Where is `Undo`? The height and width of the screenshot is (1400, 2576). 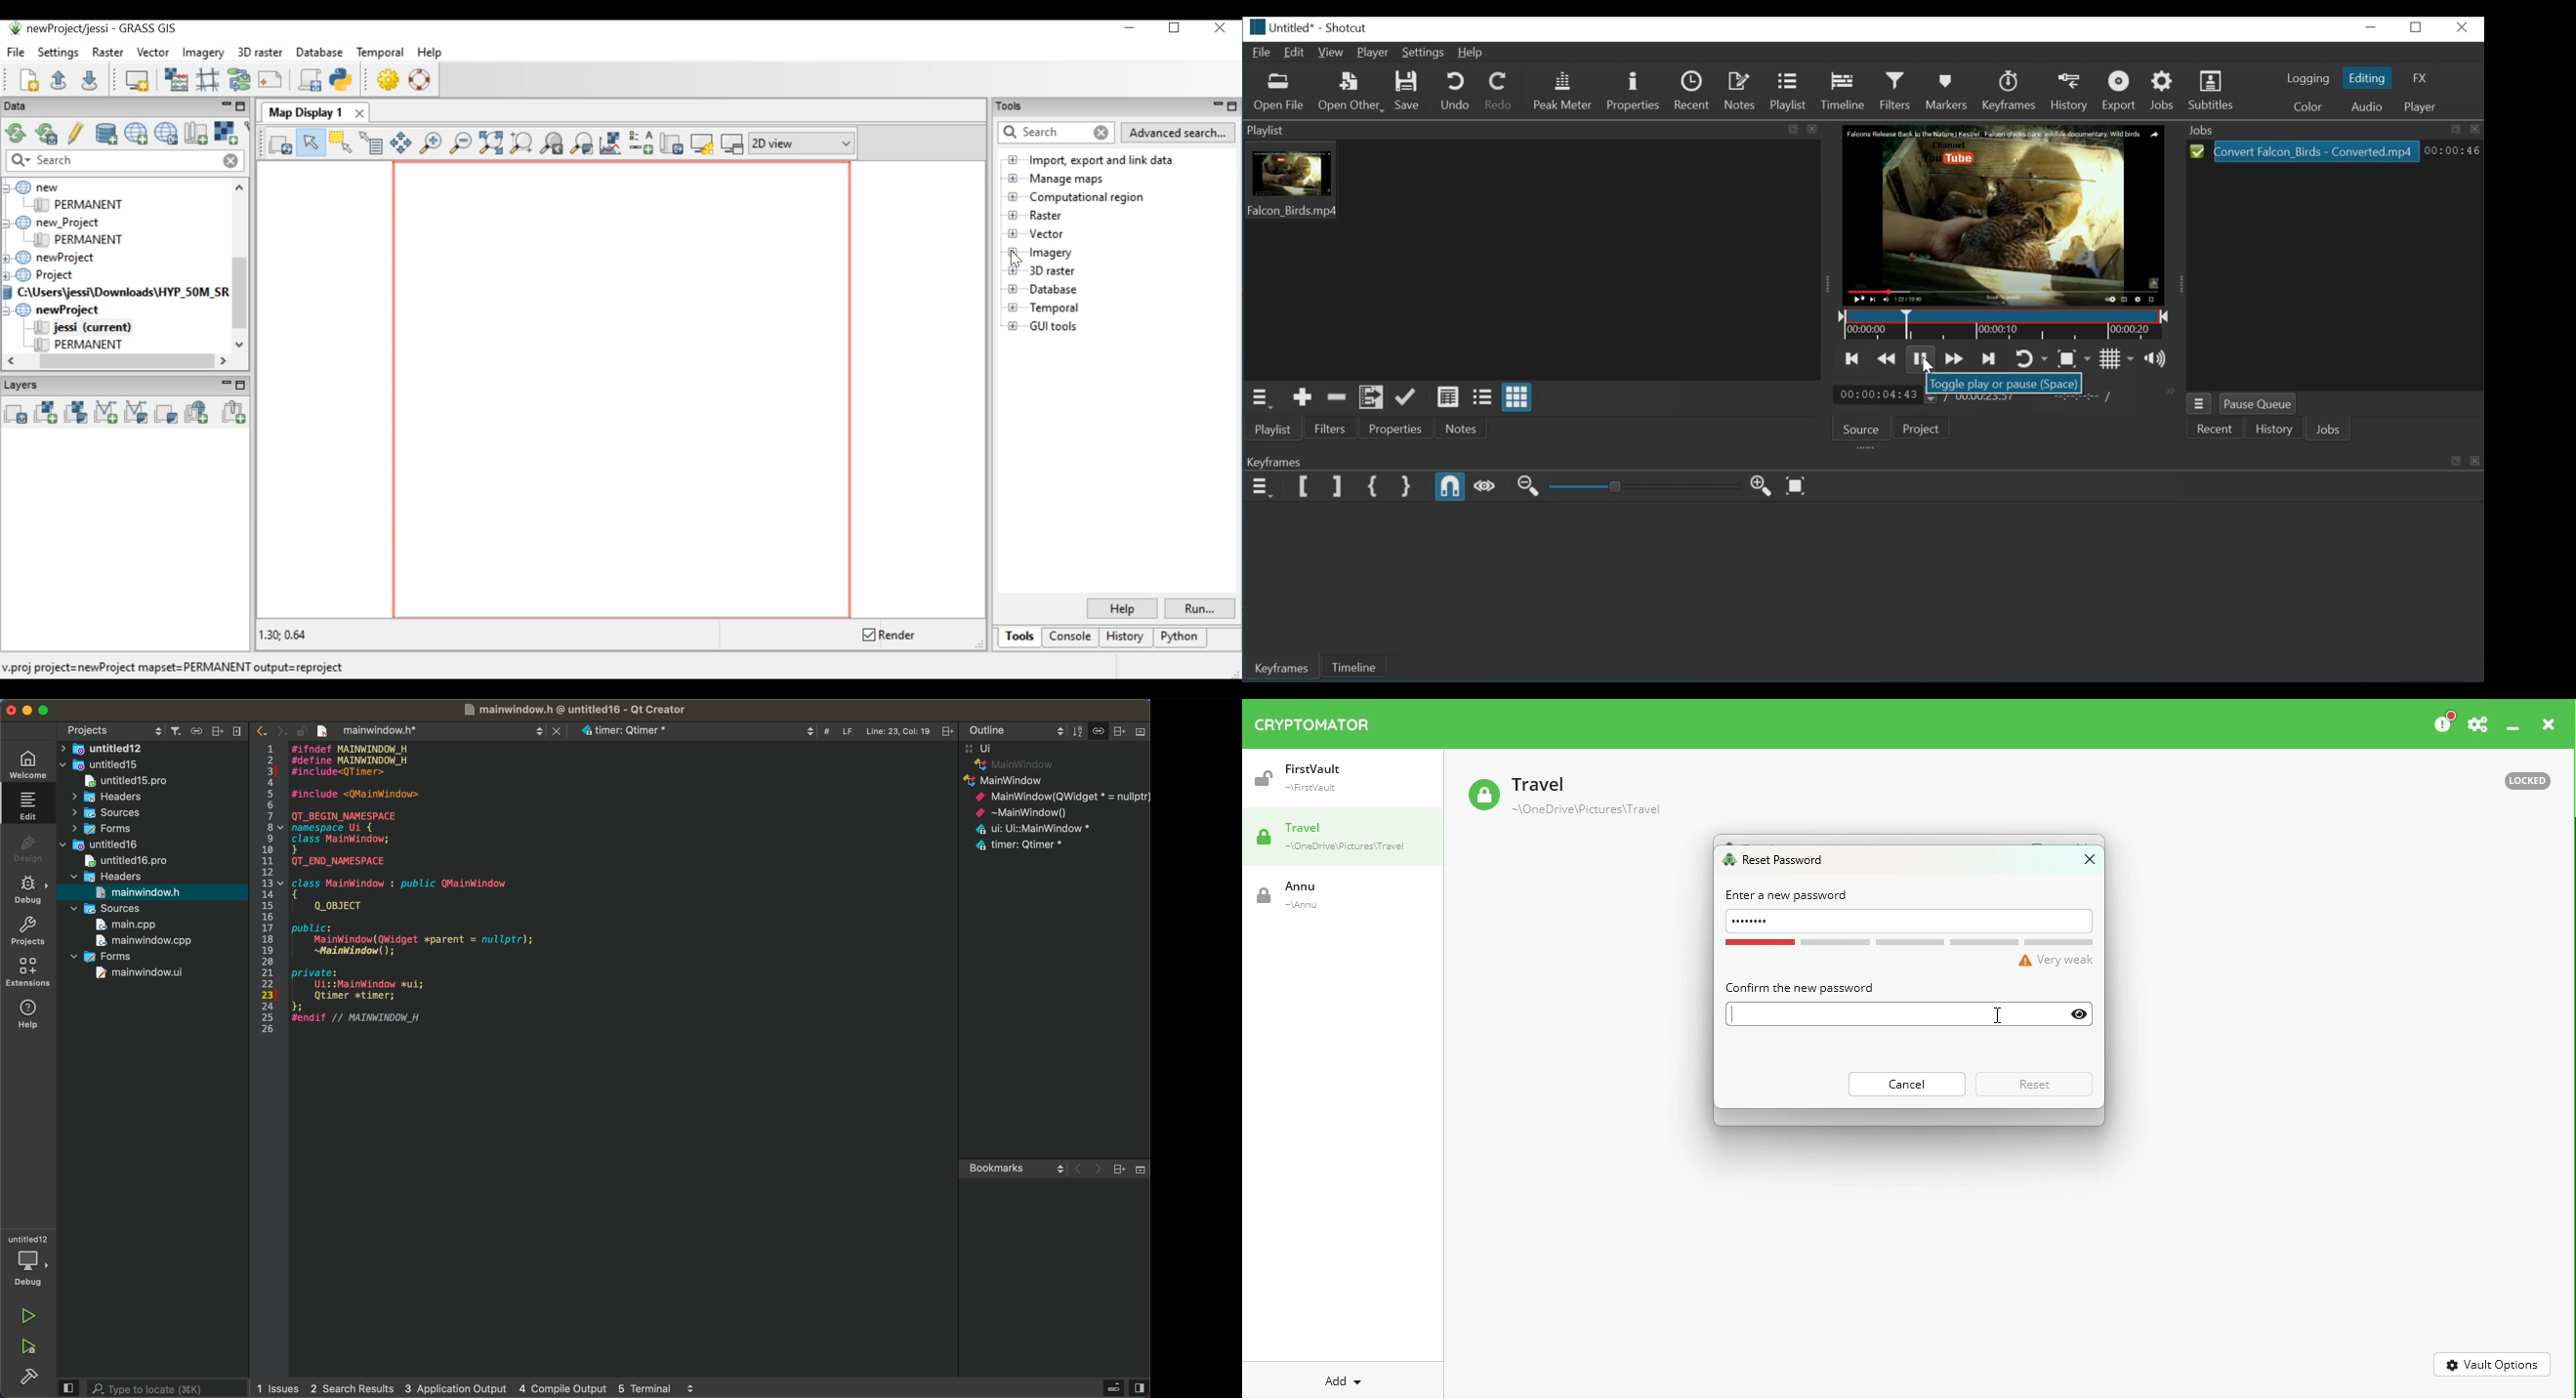
Undo is located at coordinates (1456, 91).